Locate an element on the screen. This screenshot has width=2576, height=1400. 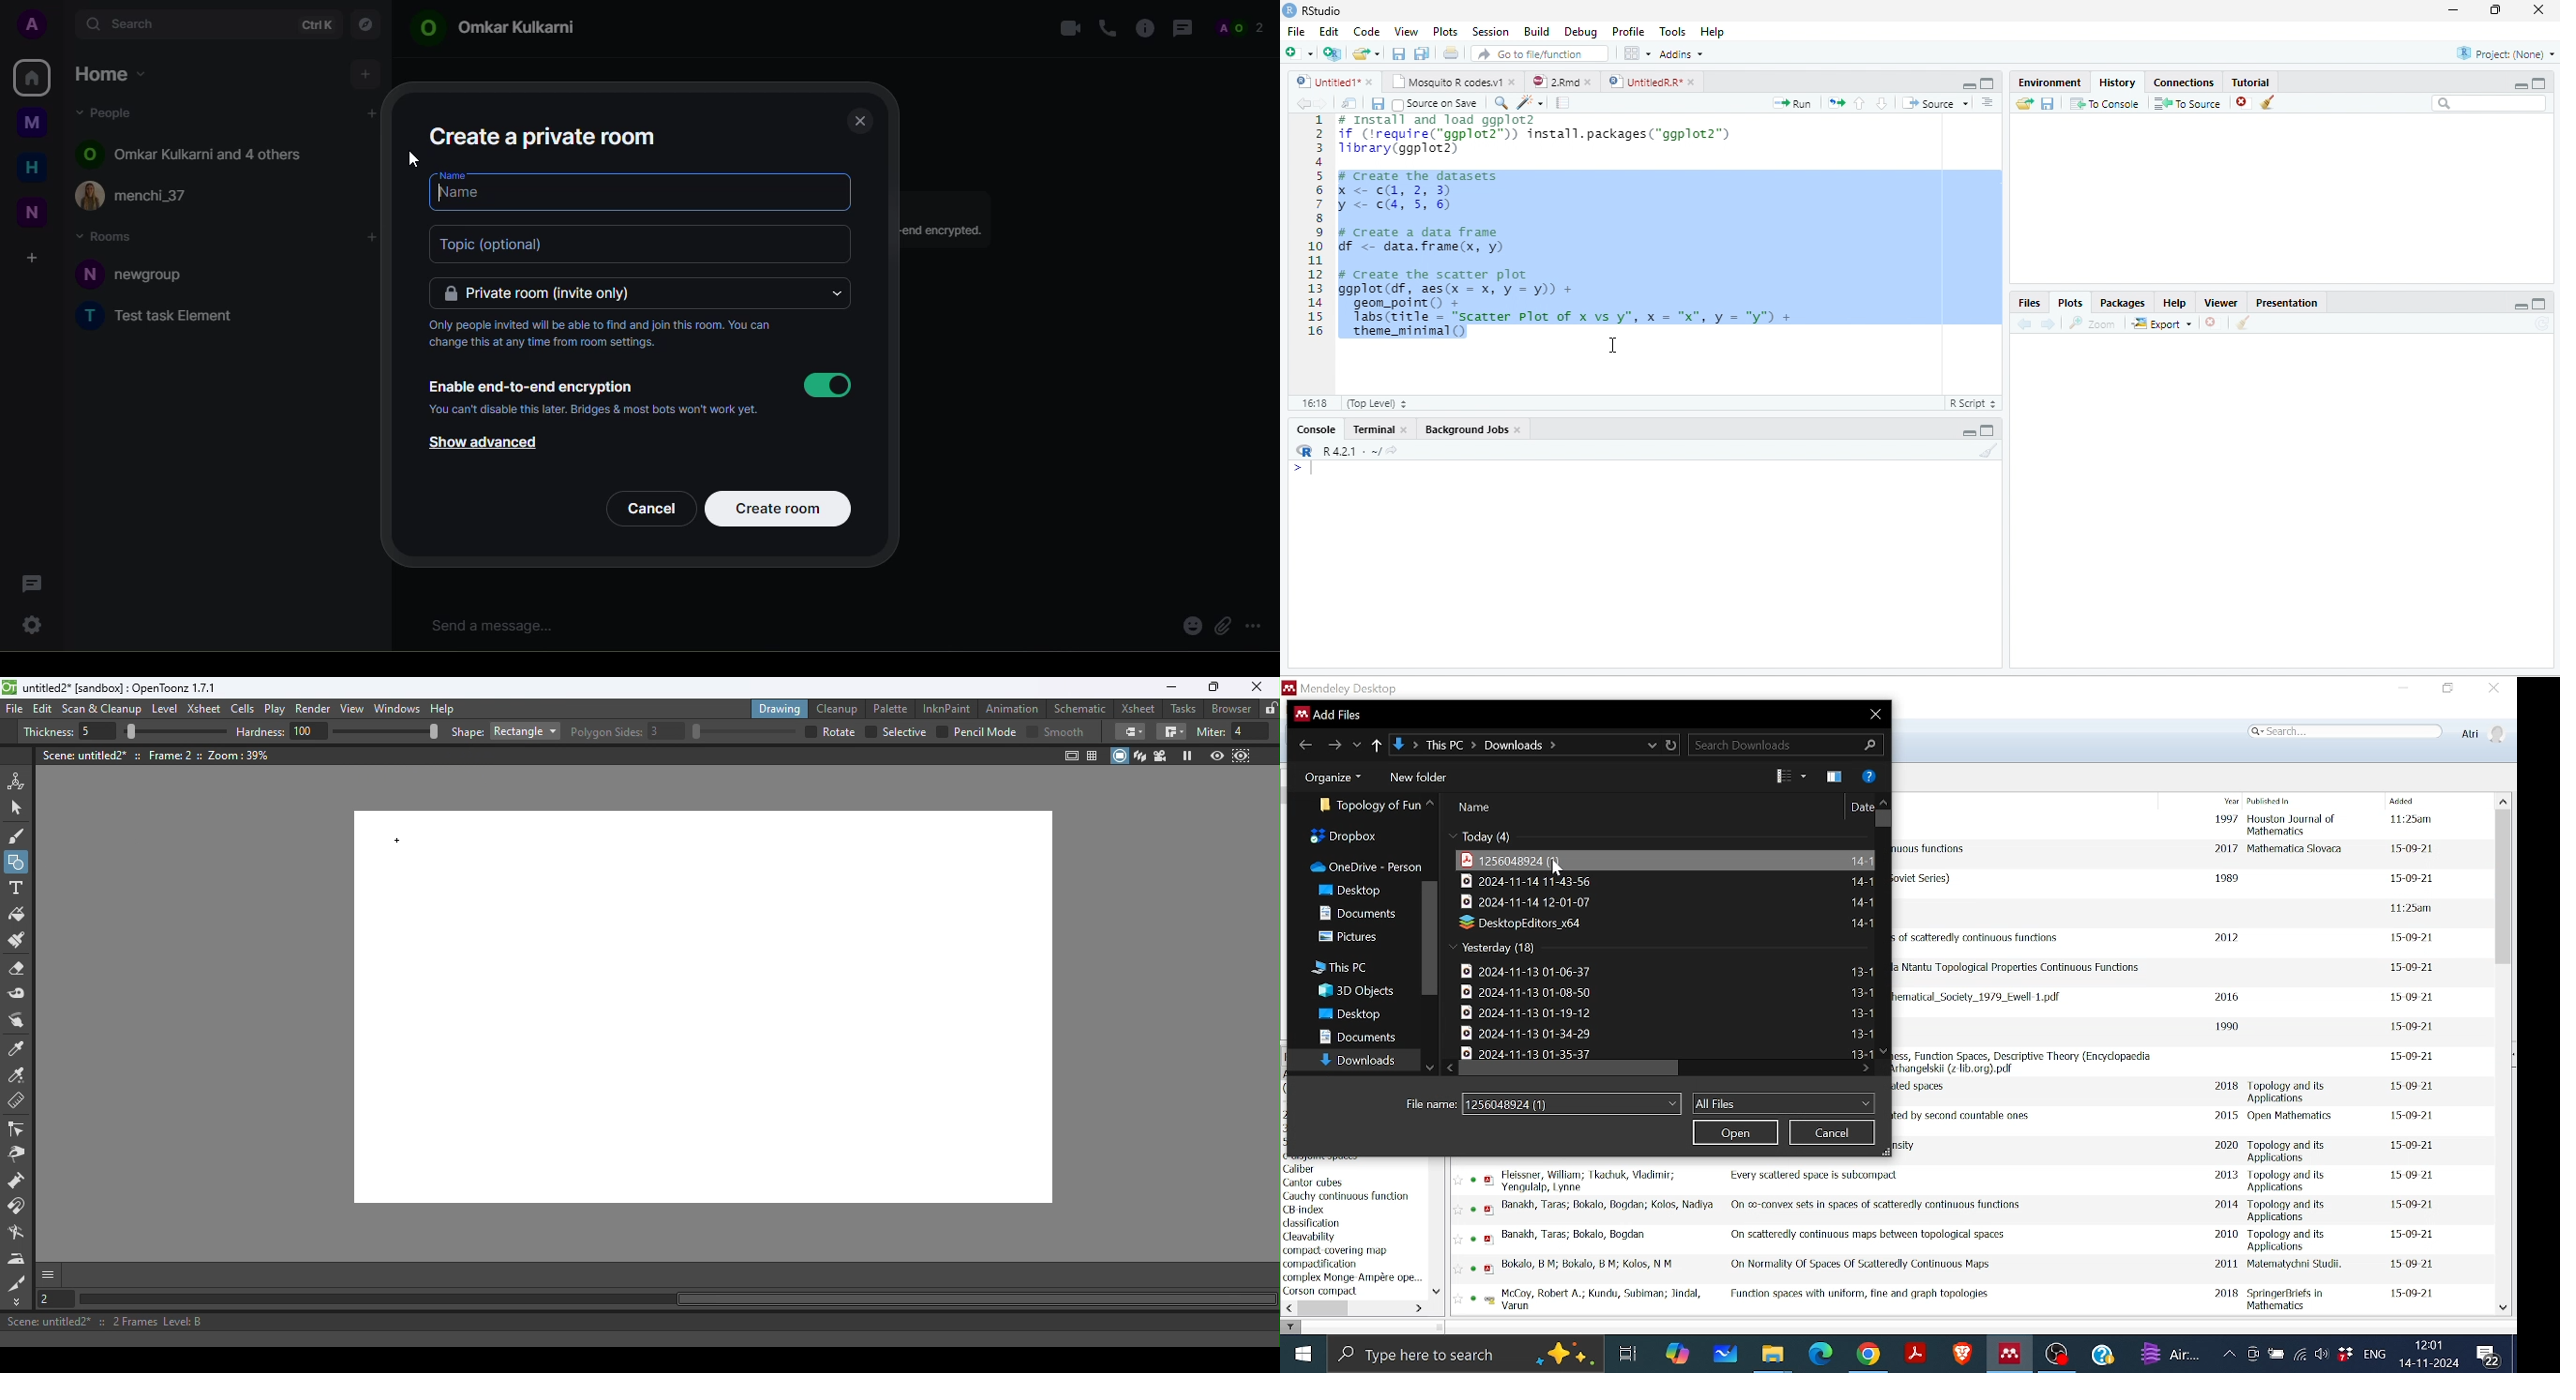
date is located at coordinates (2413, 1056).